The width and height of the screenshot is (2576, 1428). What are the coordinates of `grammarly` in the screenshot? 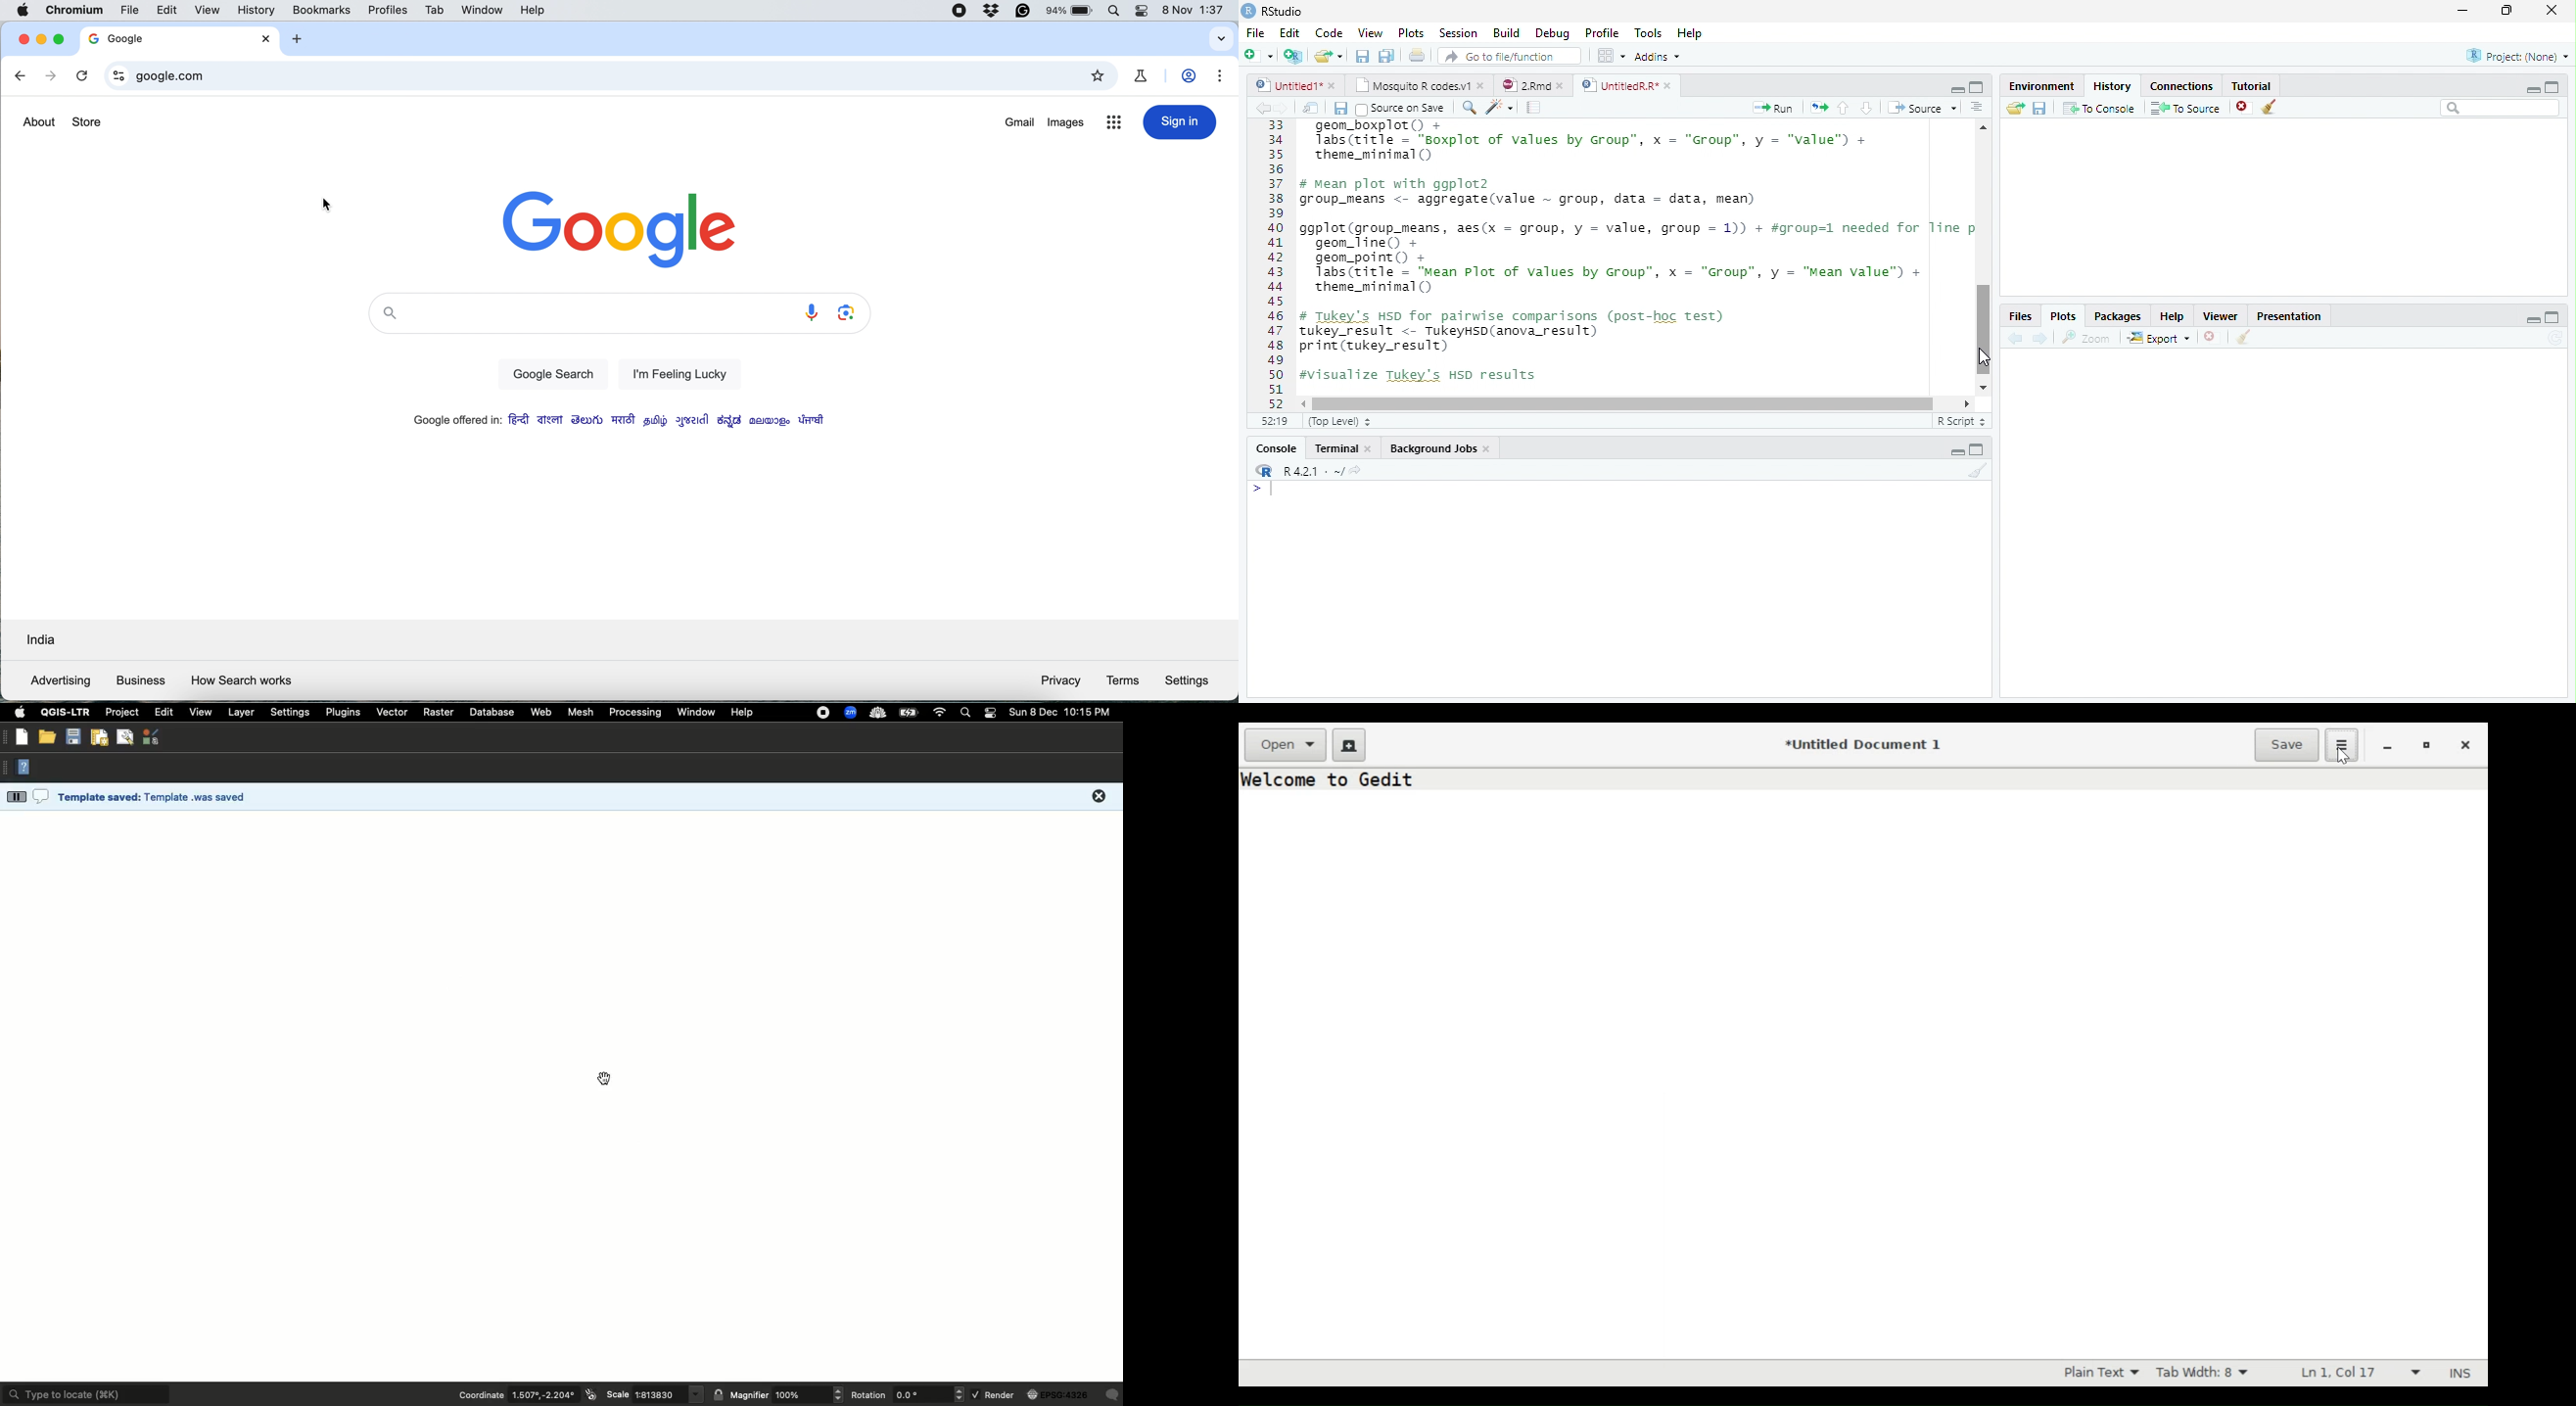 It's located at (1022, 12).